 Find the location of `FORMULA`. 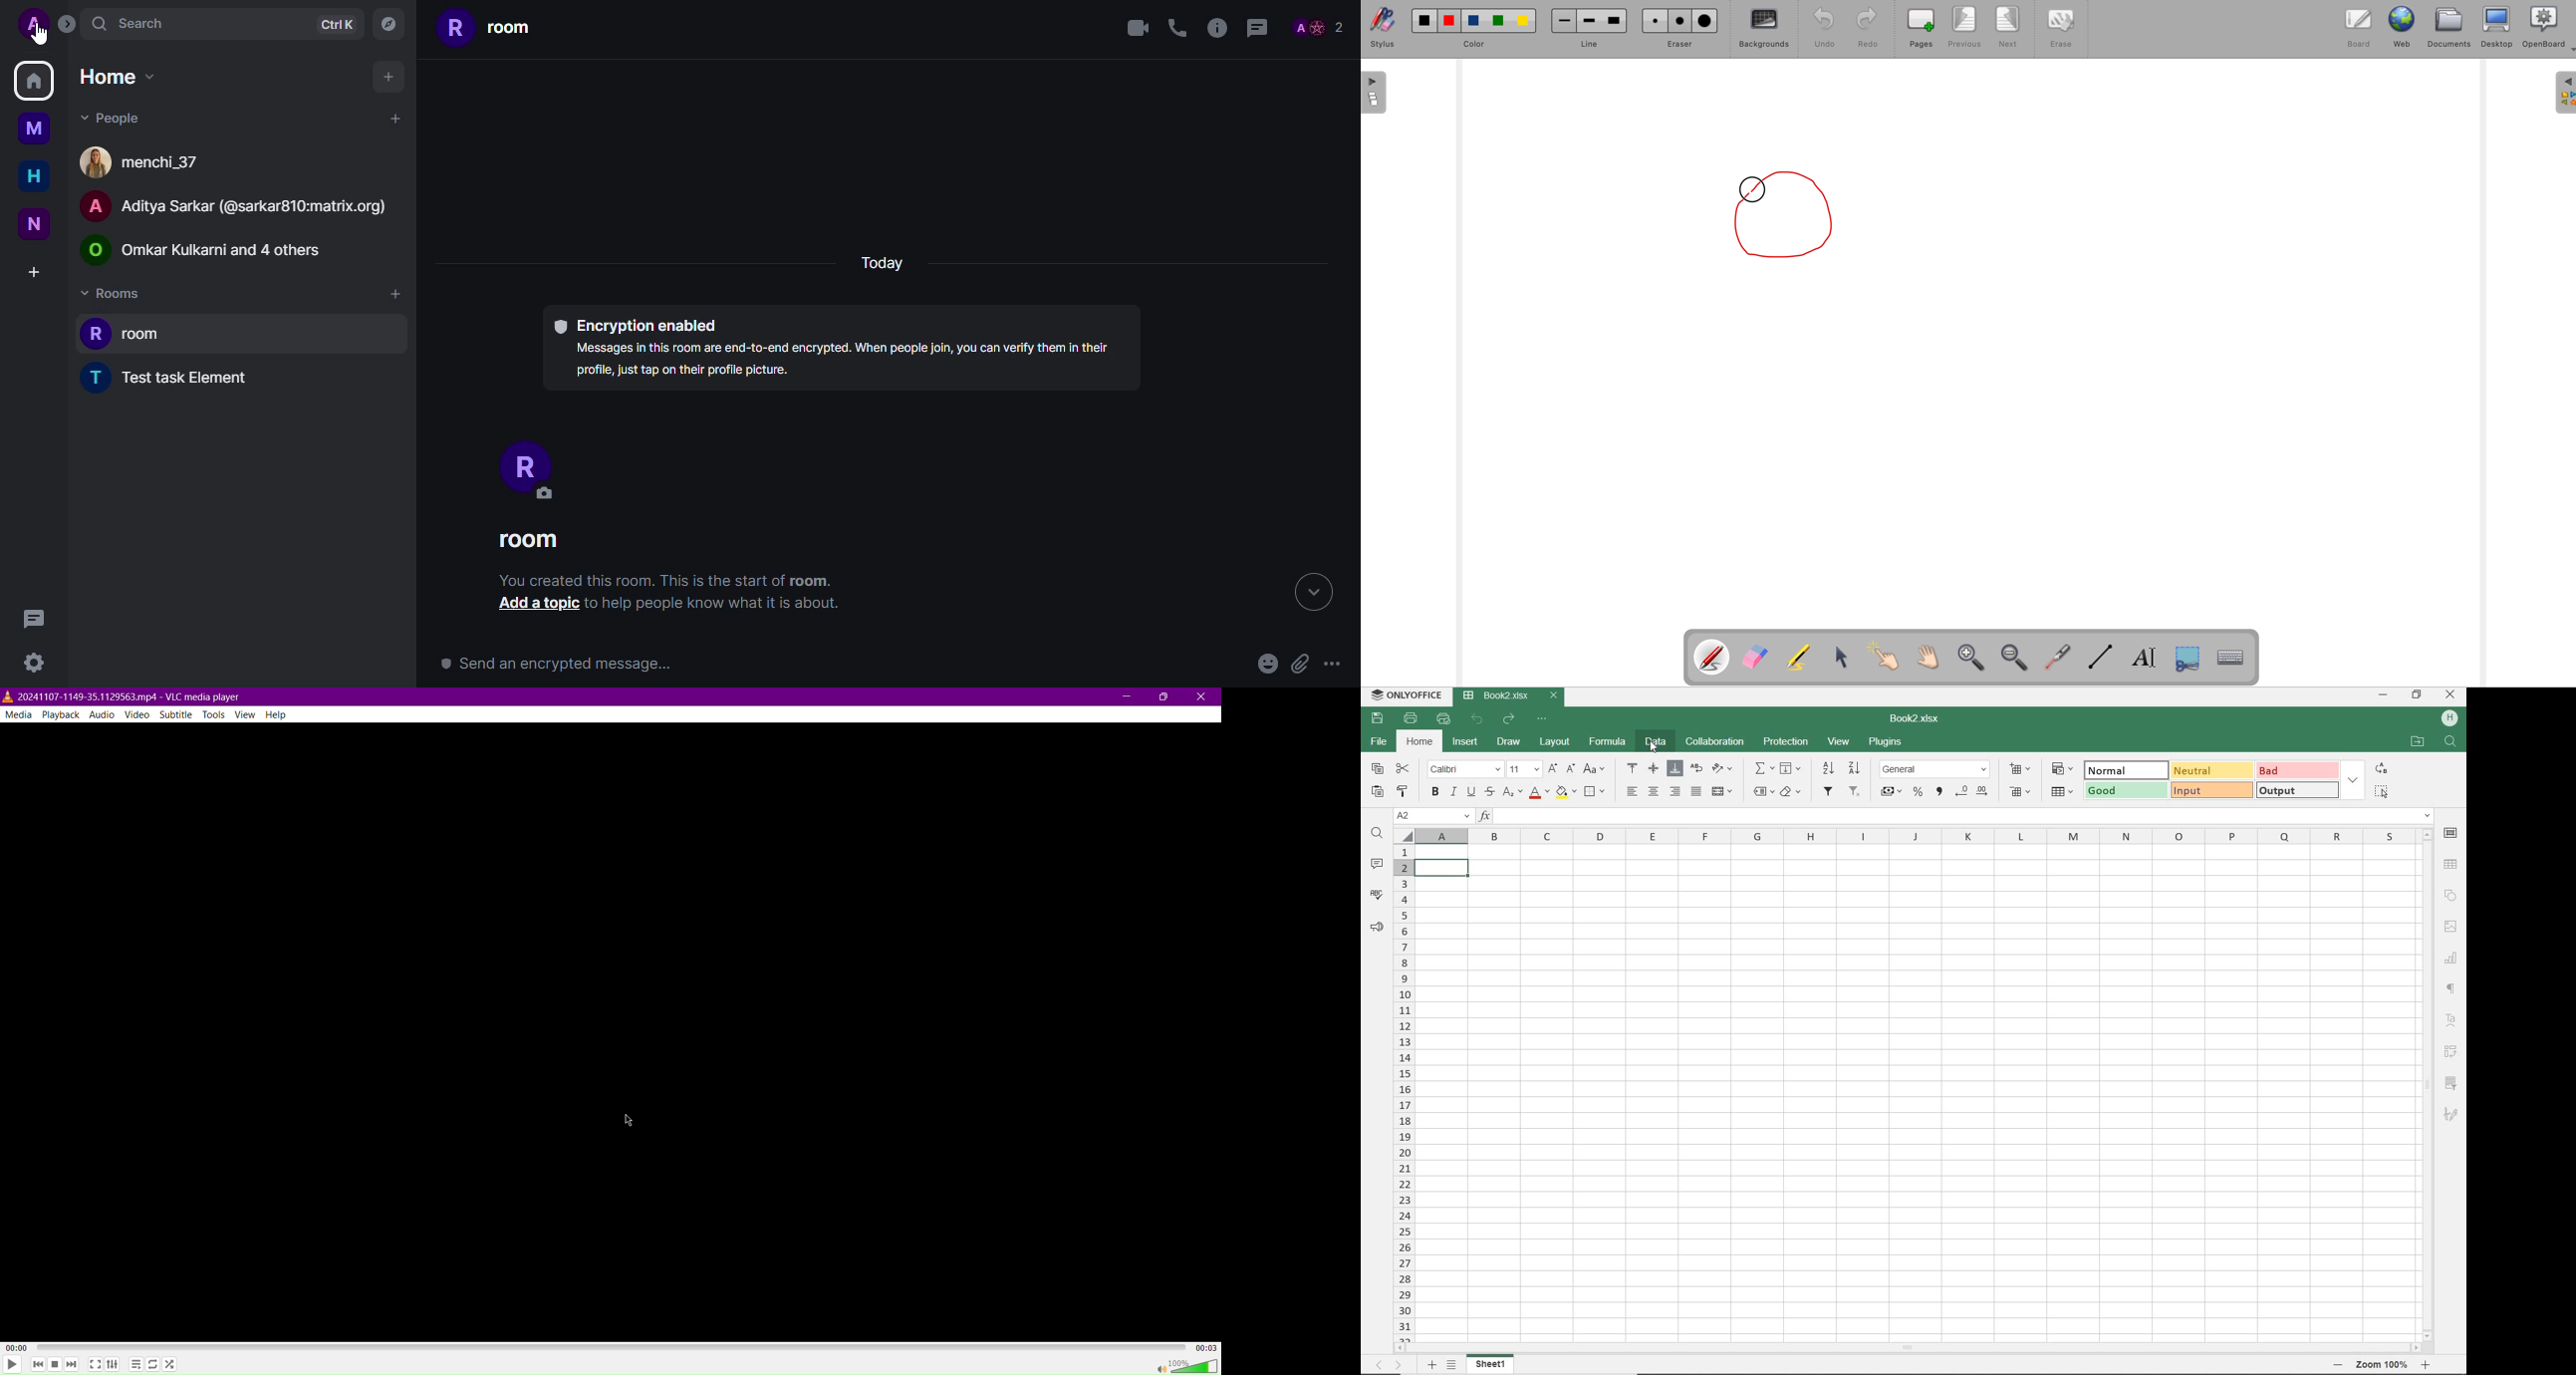

FORMULA is located at coordinates (1610, 743).